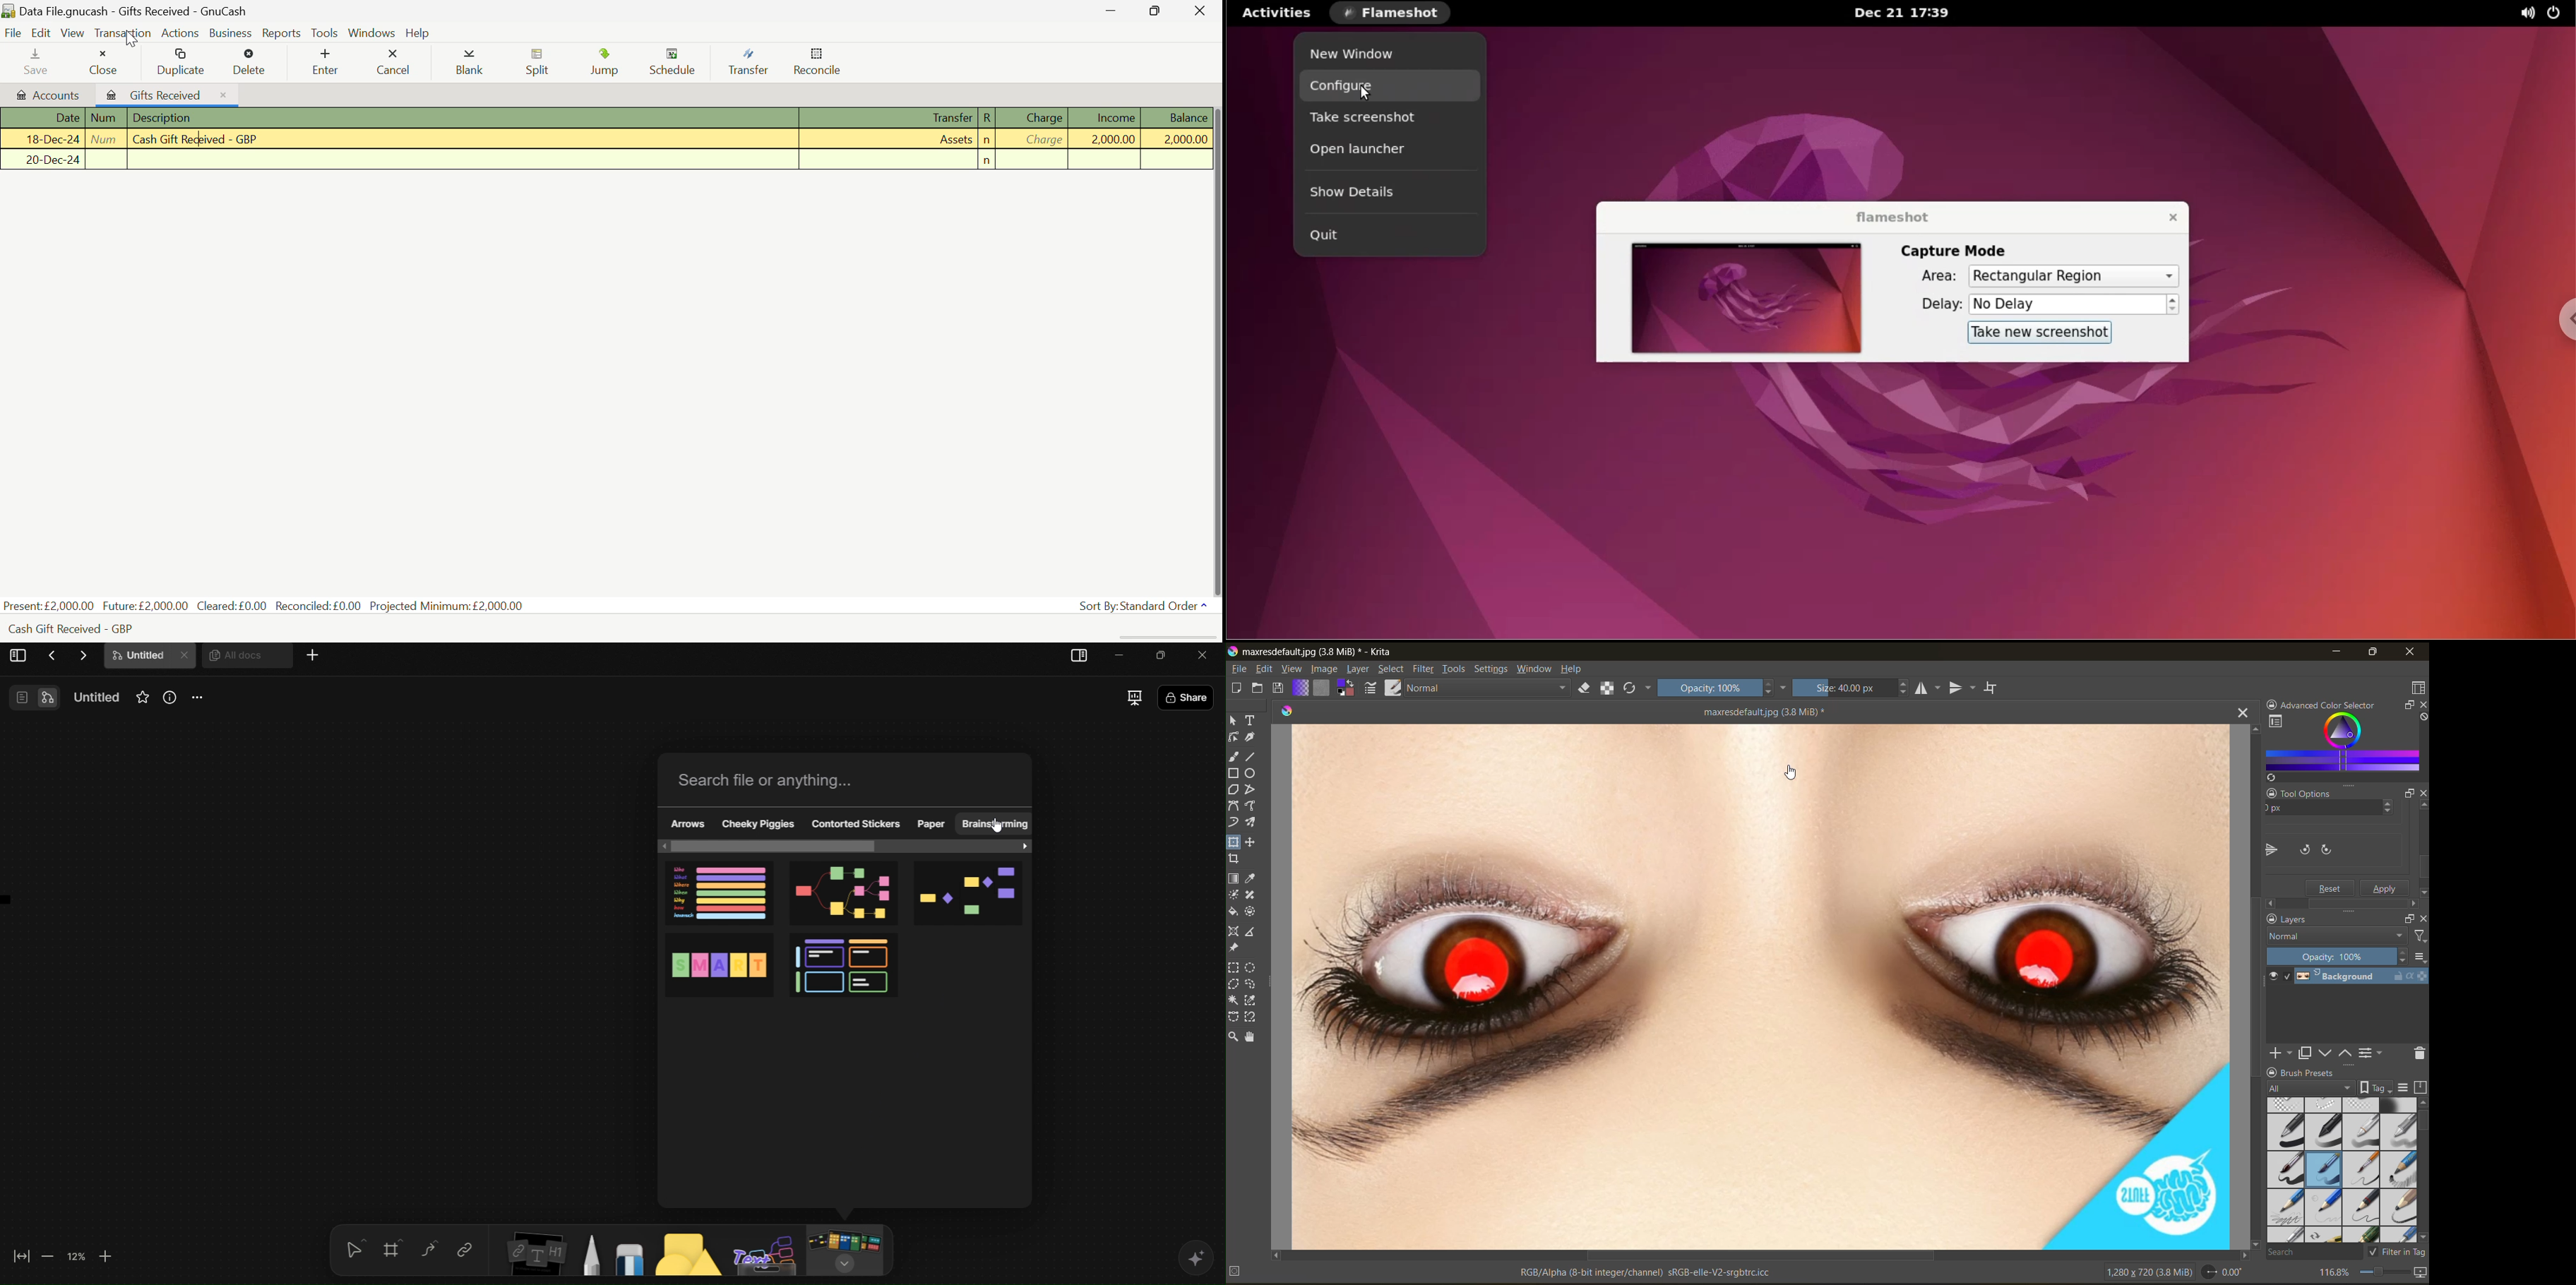 The image size is (2576, 1288). Describe the element at coordinates (844, 777) in the screenshot. I see `Search` at that location.